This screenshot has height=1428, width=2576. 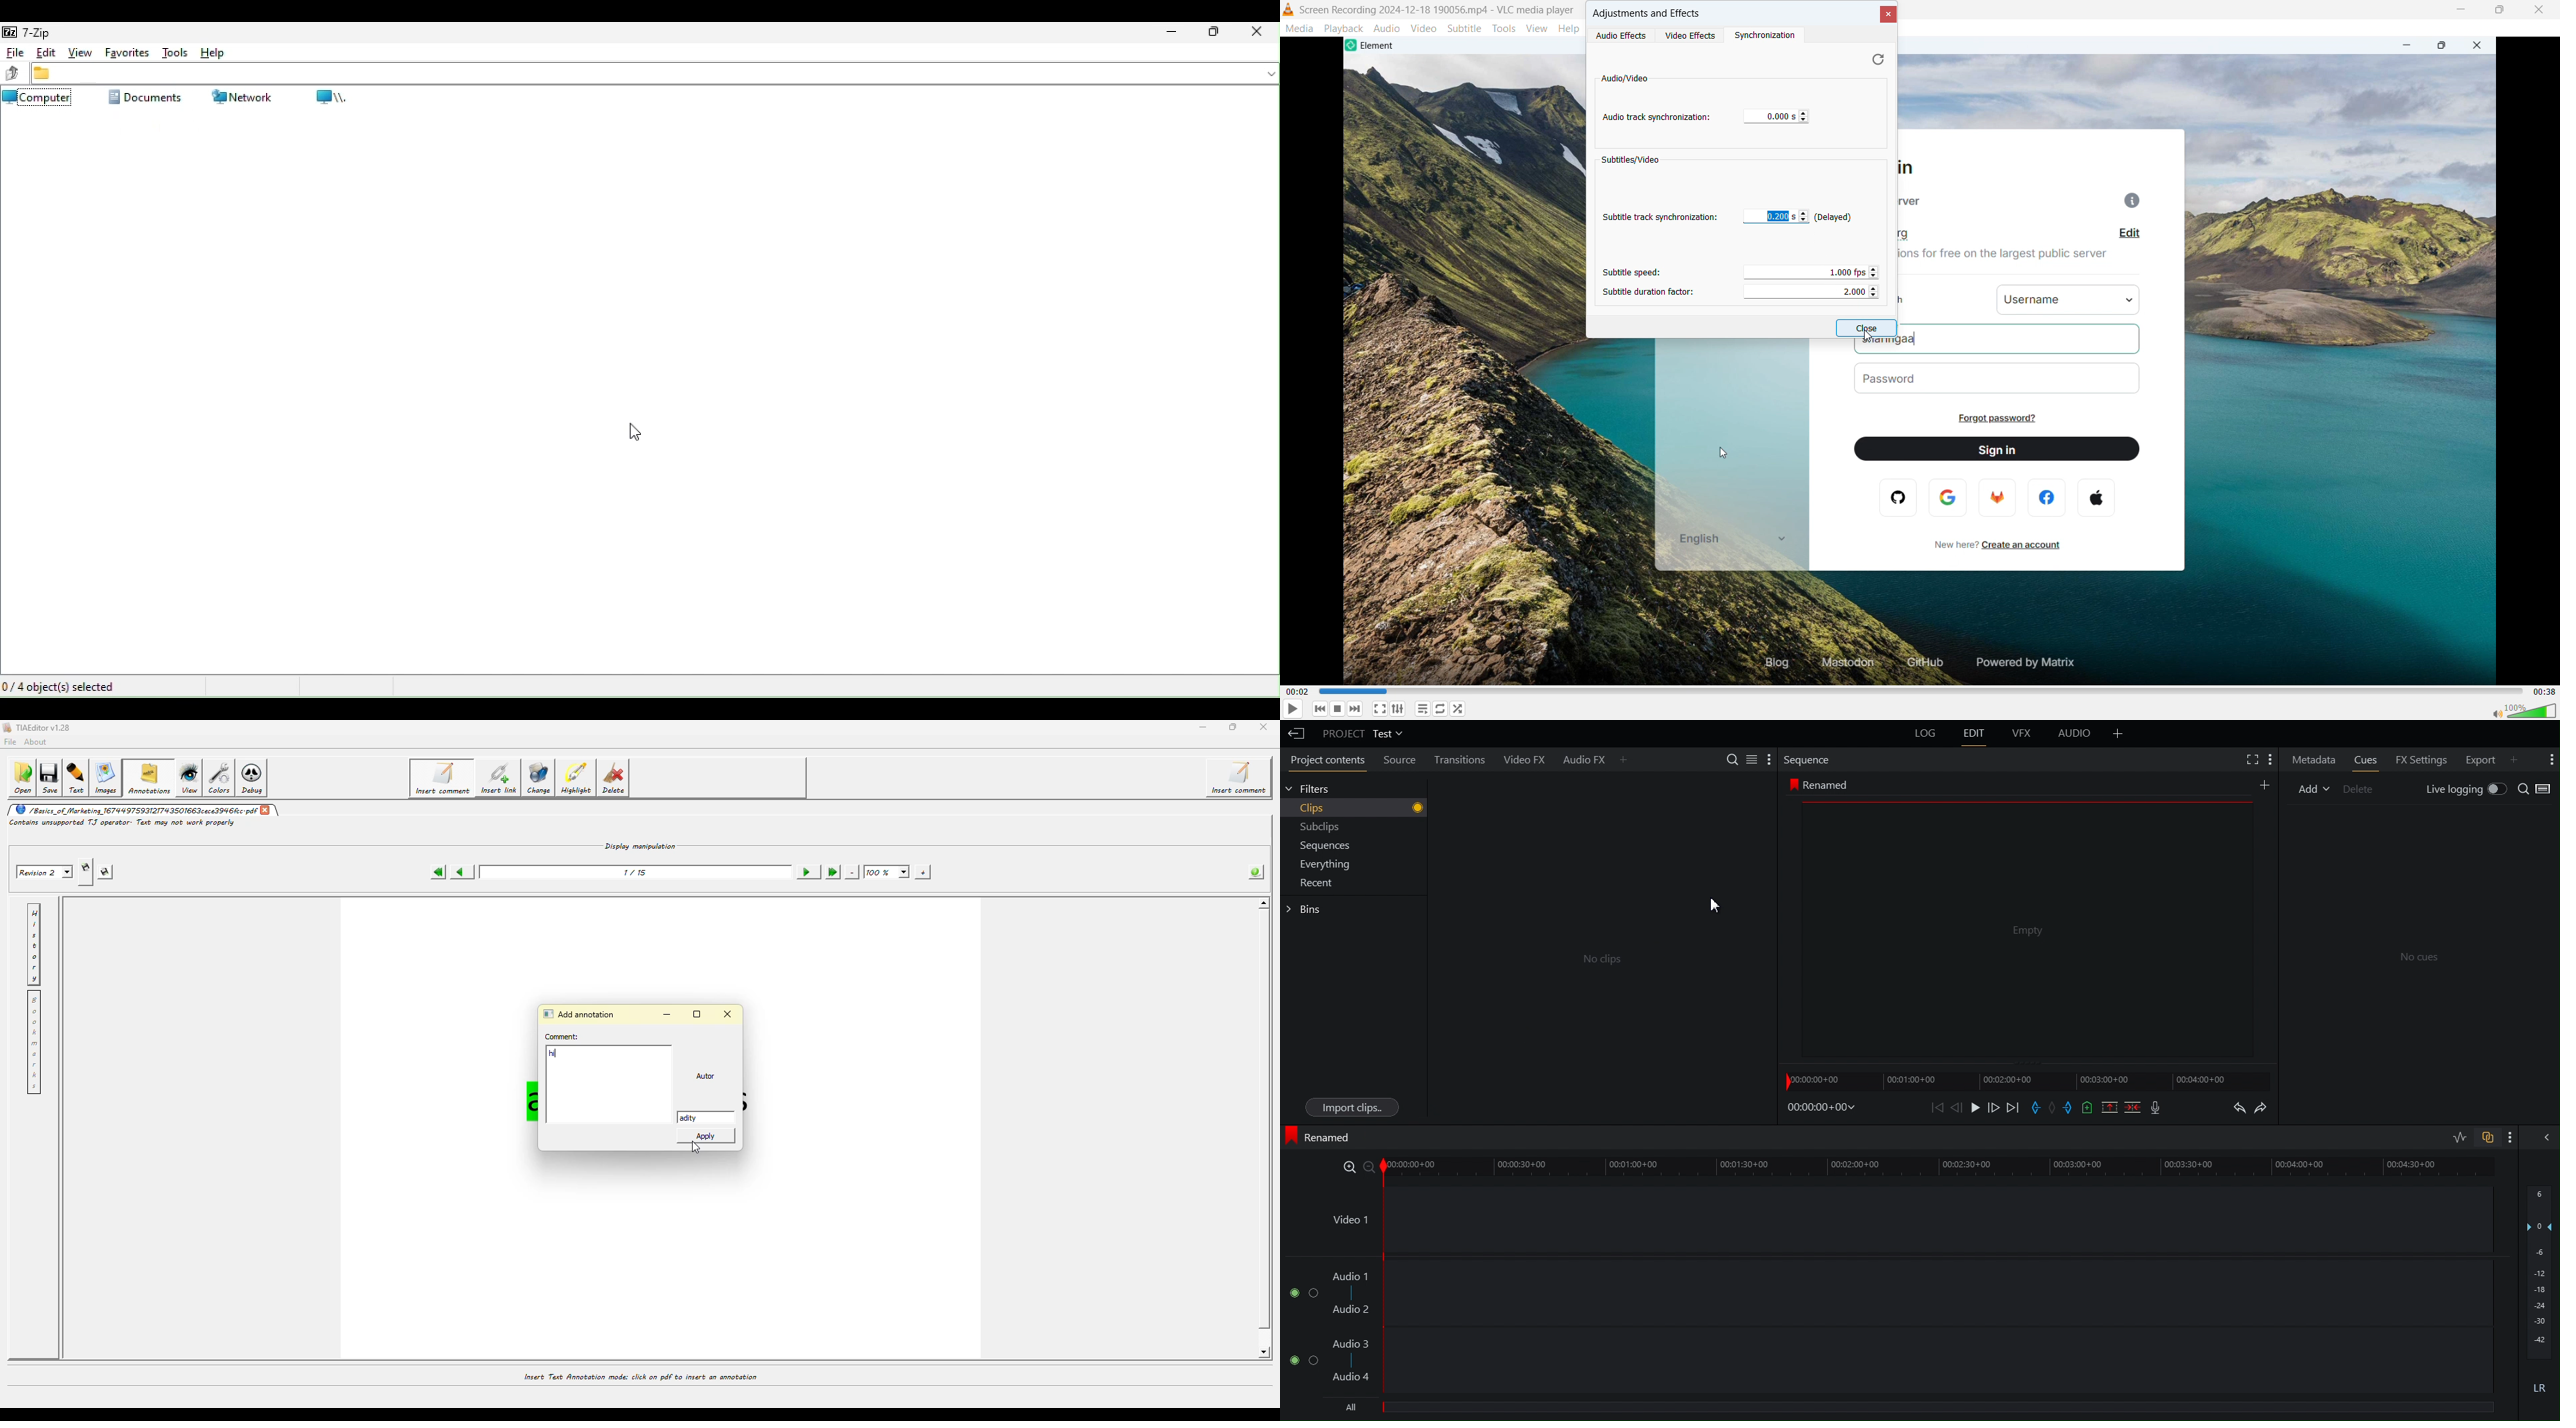 What do you see at coordinates (1657, 118) in the screenshot?
I see `audio track synchronization` at bounding box center [1657, 118].